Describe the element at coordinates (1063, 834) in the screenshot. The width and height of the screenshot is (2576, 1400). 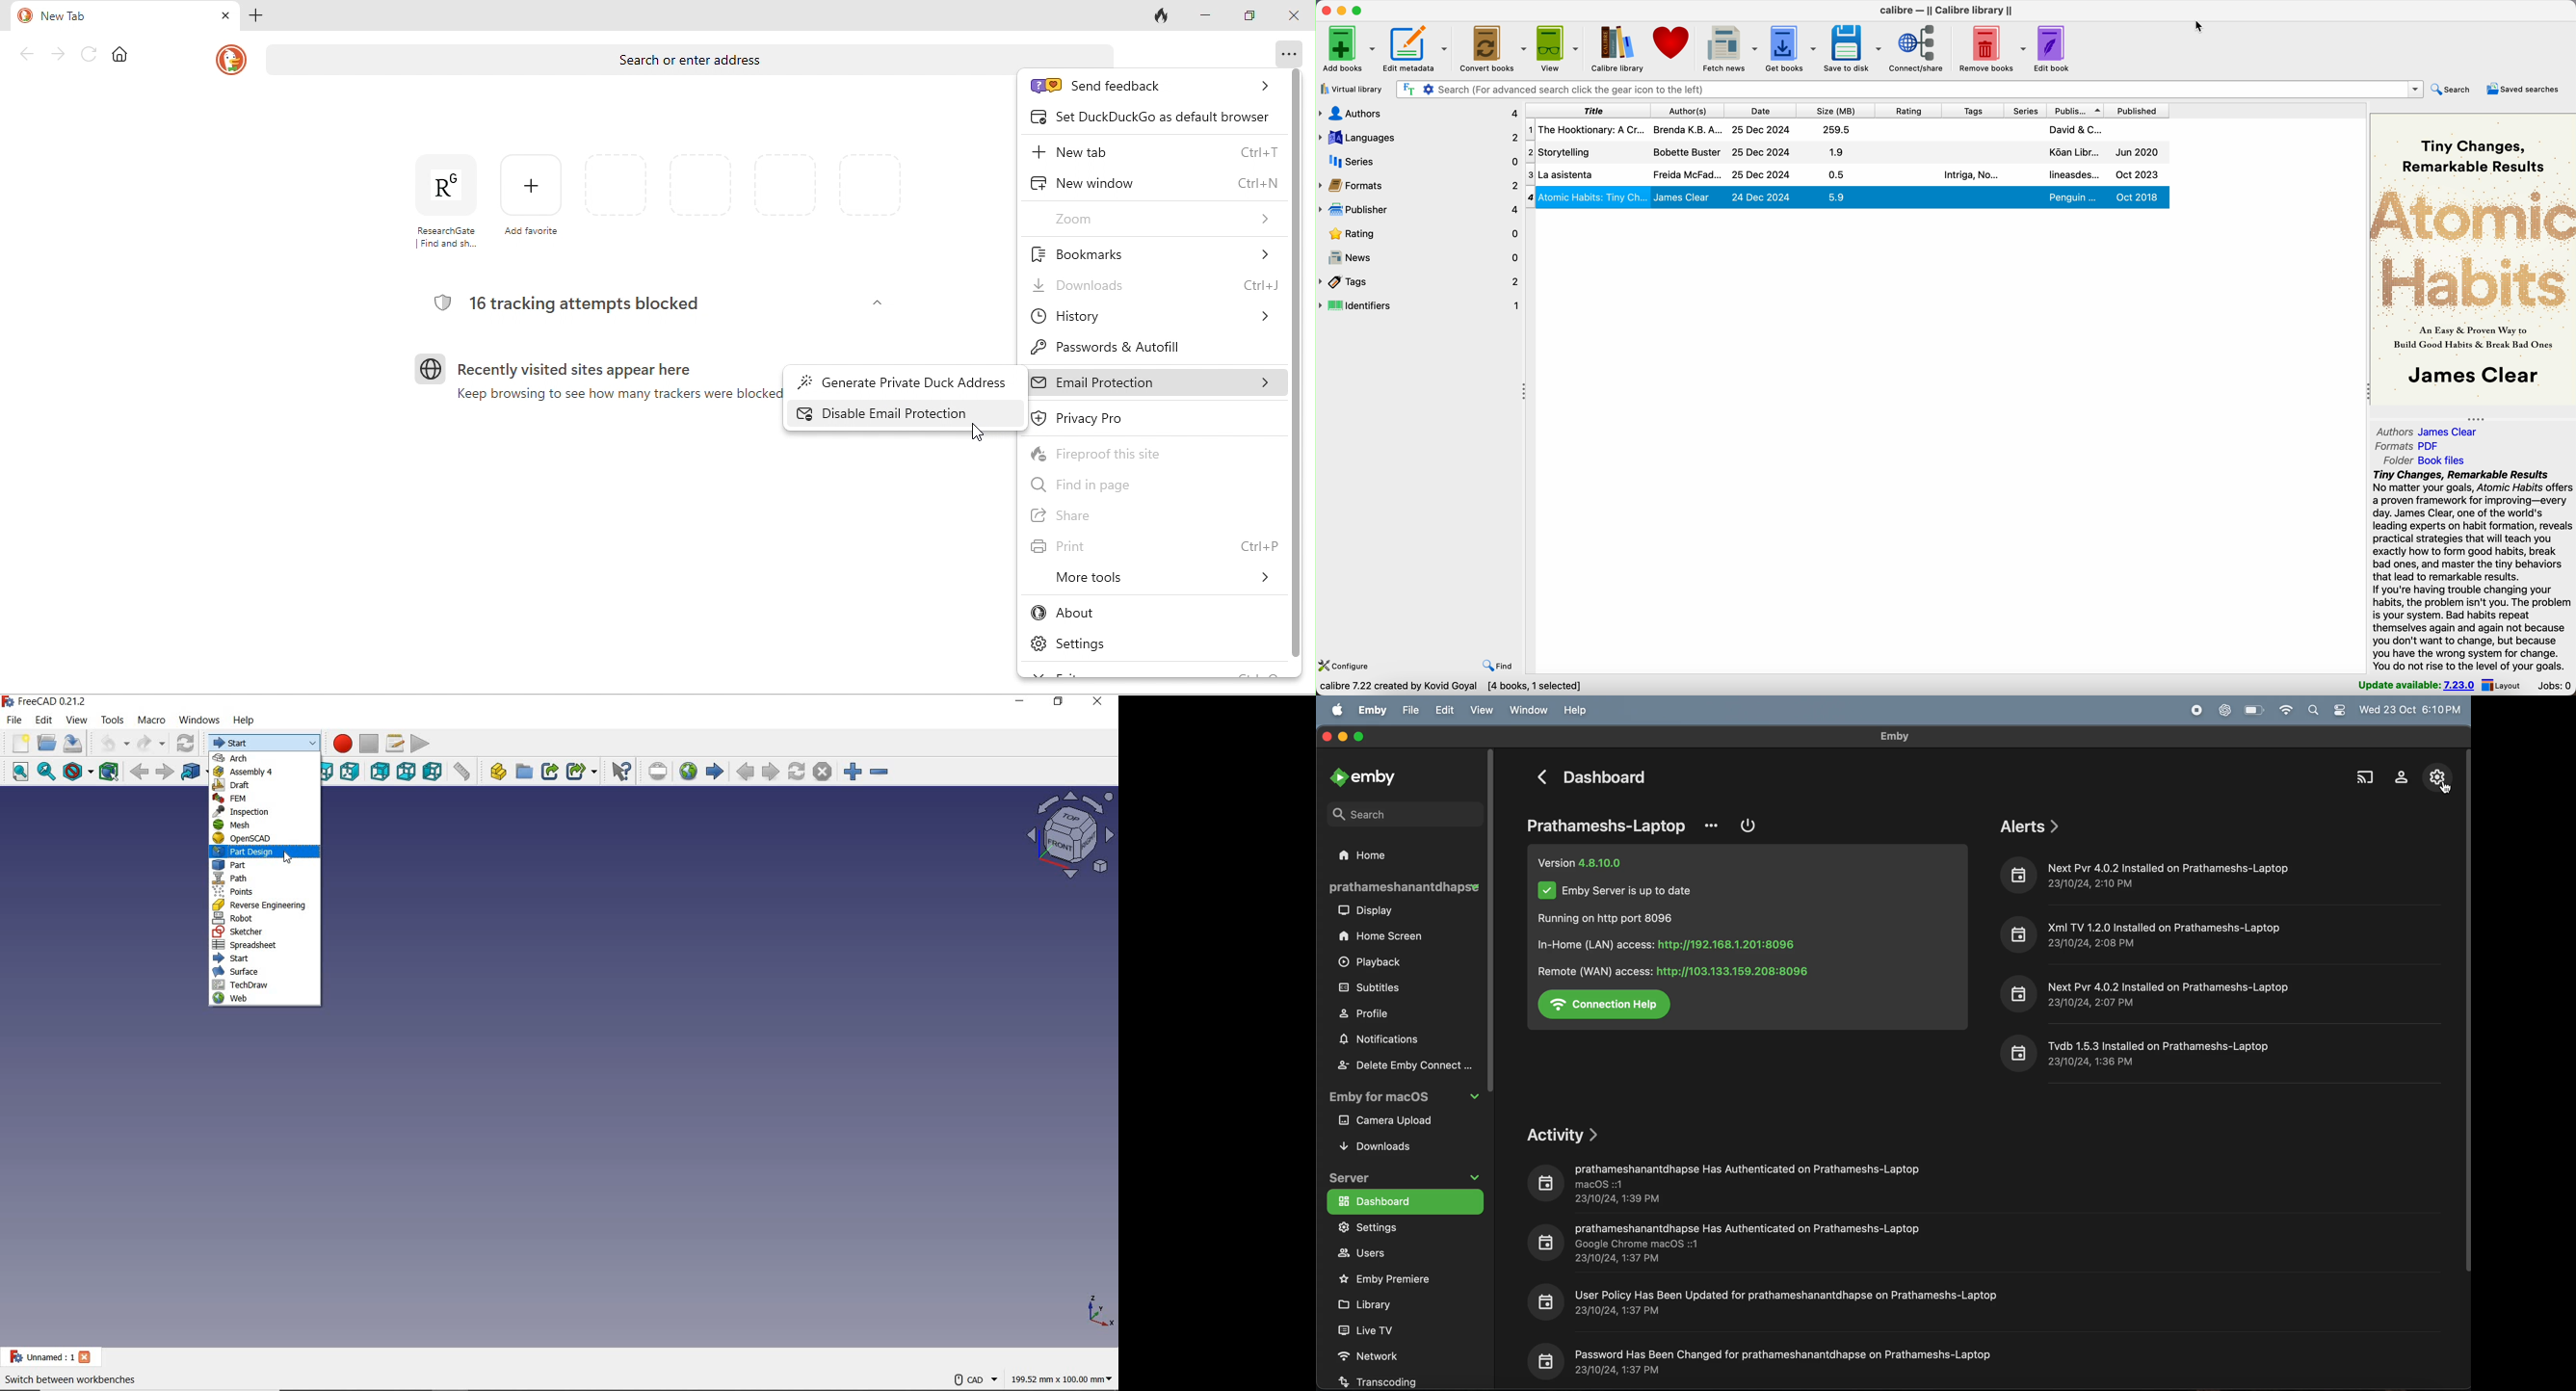
I see `SKETCH VIEW` at that location.